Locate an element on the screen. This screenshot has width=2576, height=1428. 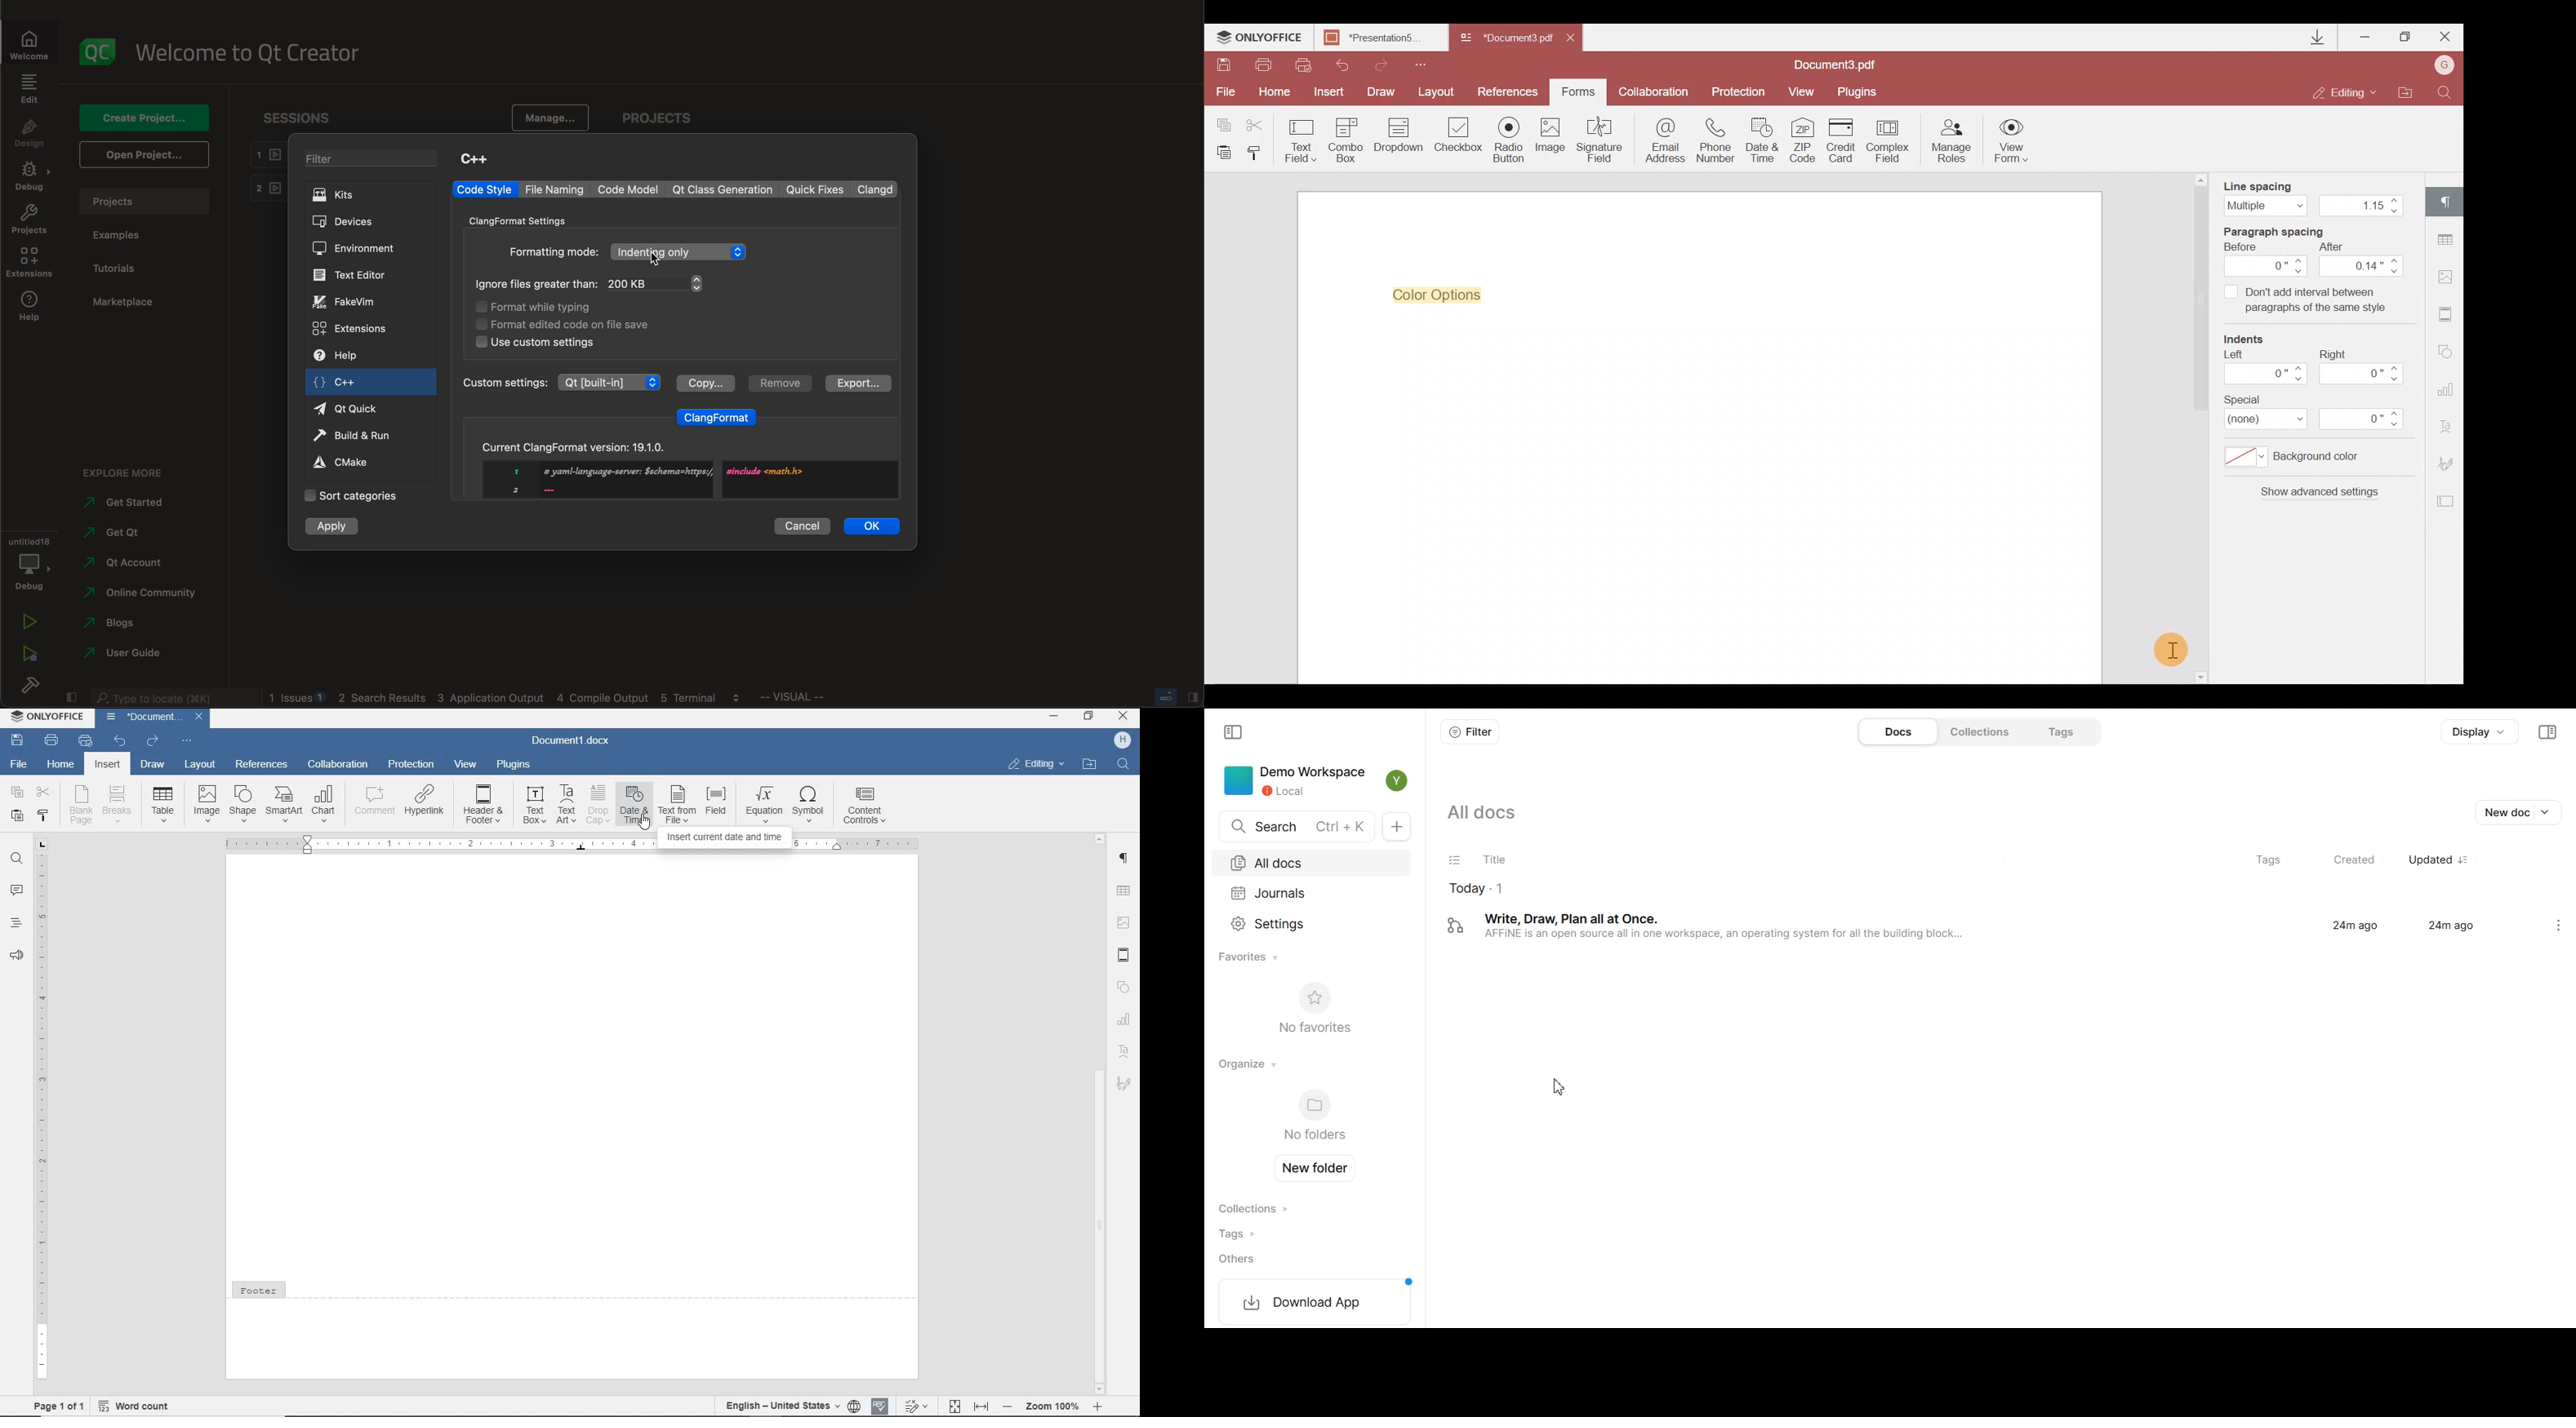
Open file location is located at coordinates (2406, 92).